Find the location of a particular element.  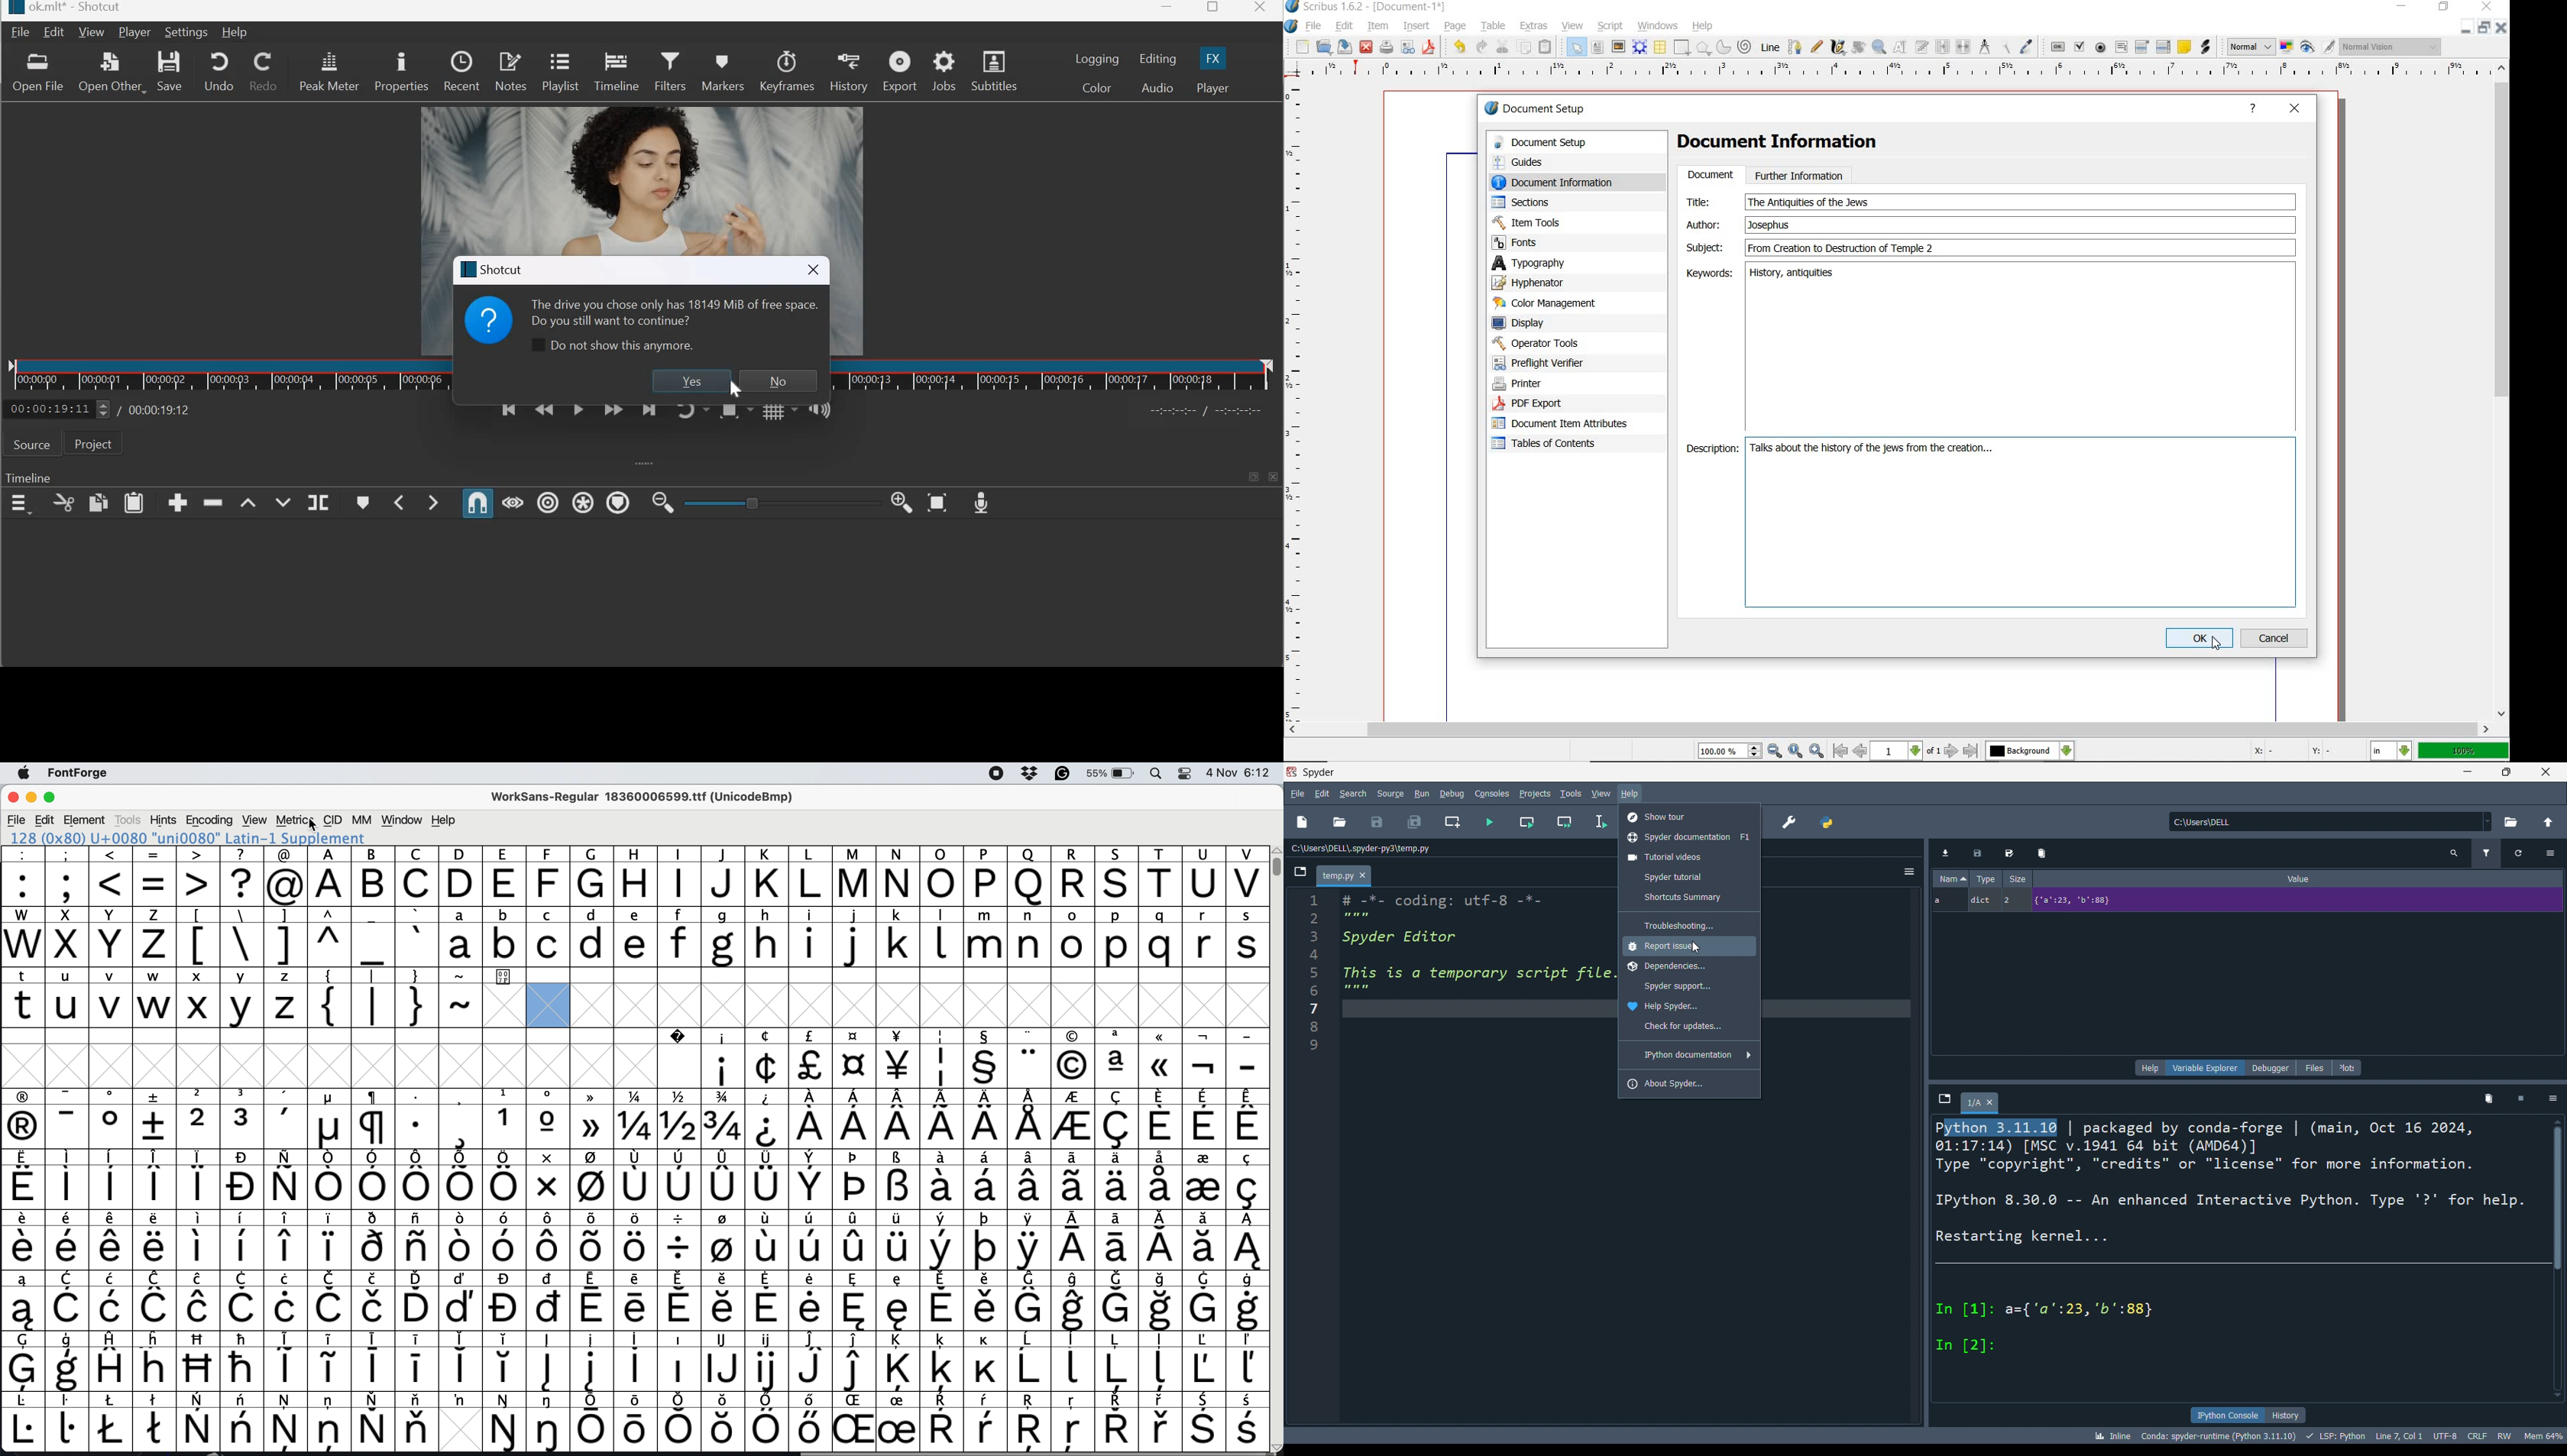

Filters is located at coordinates (670, 70).